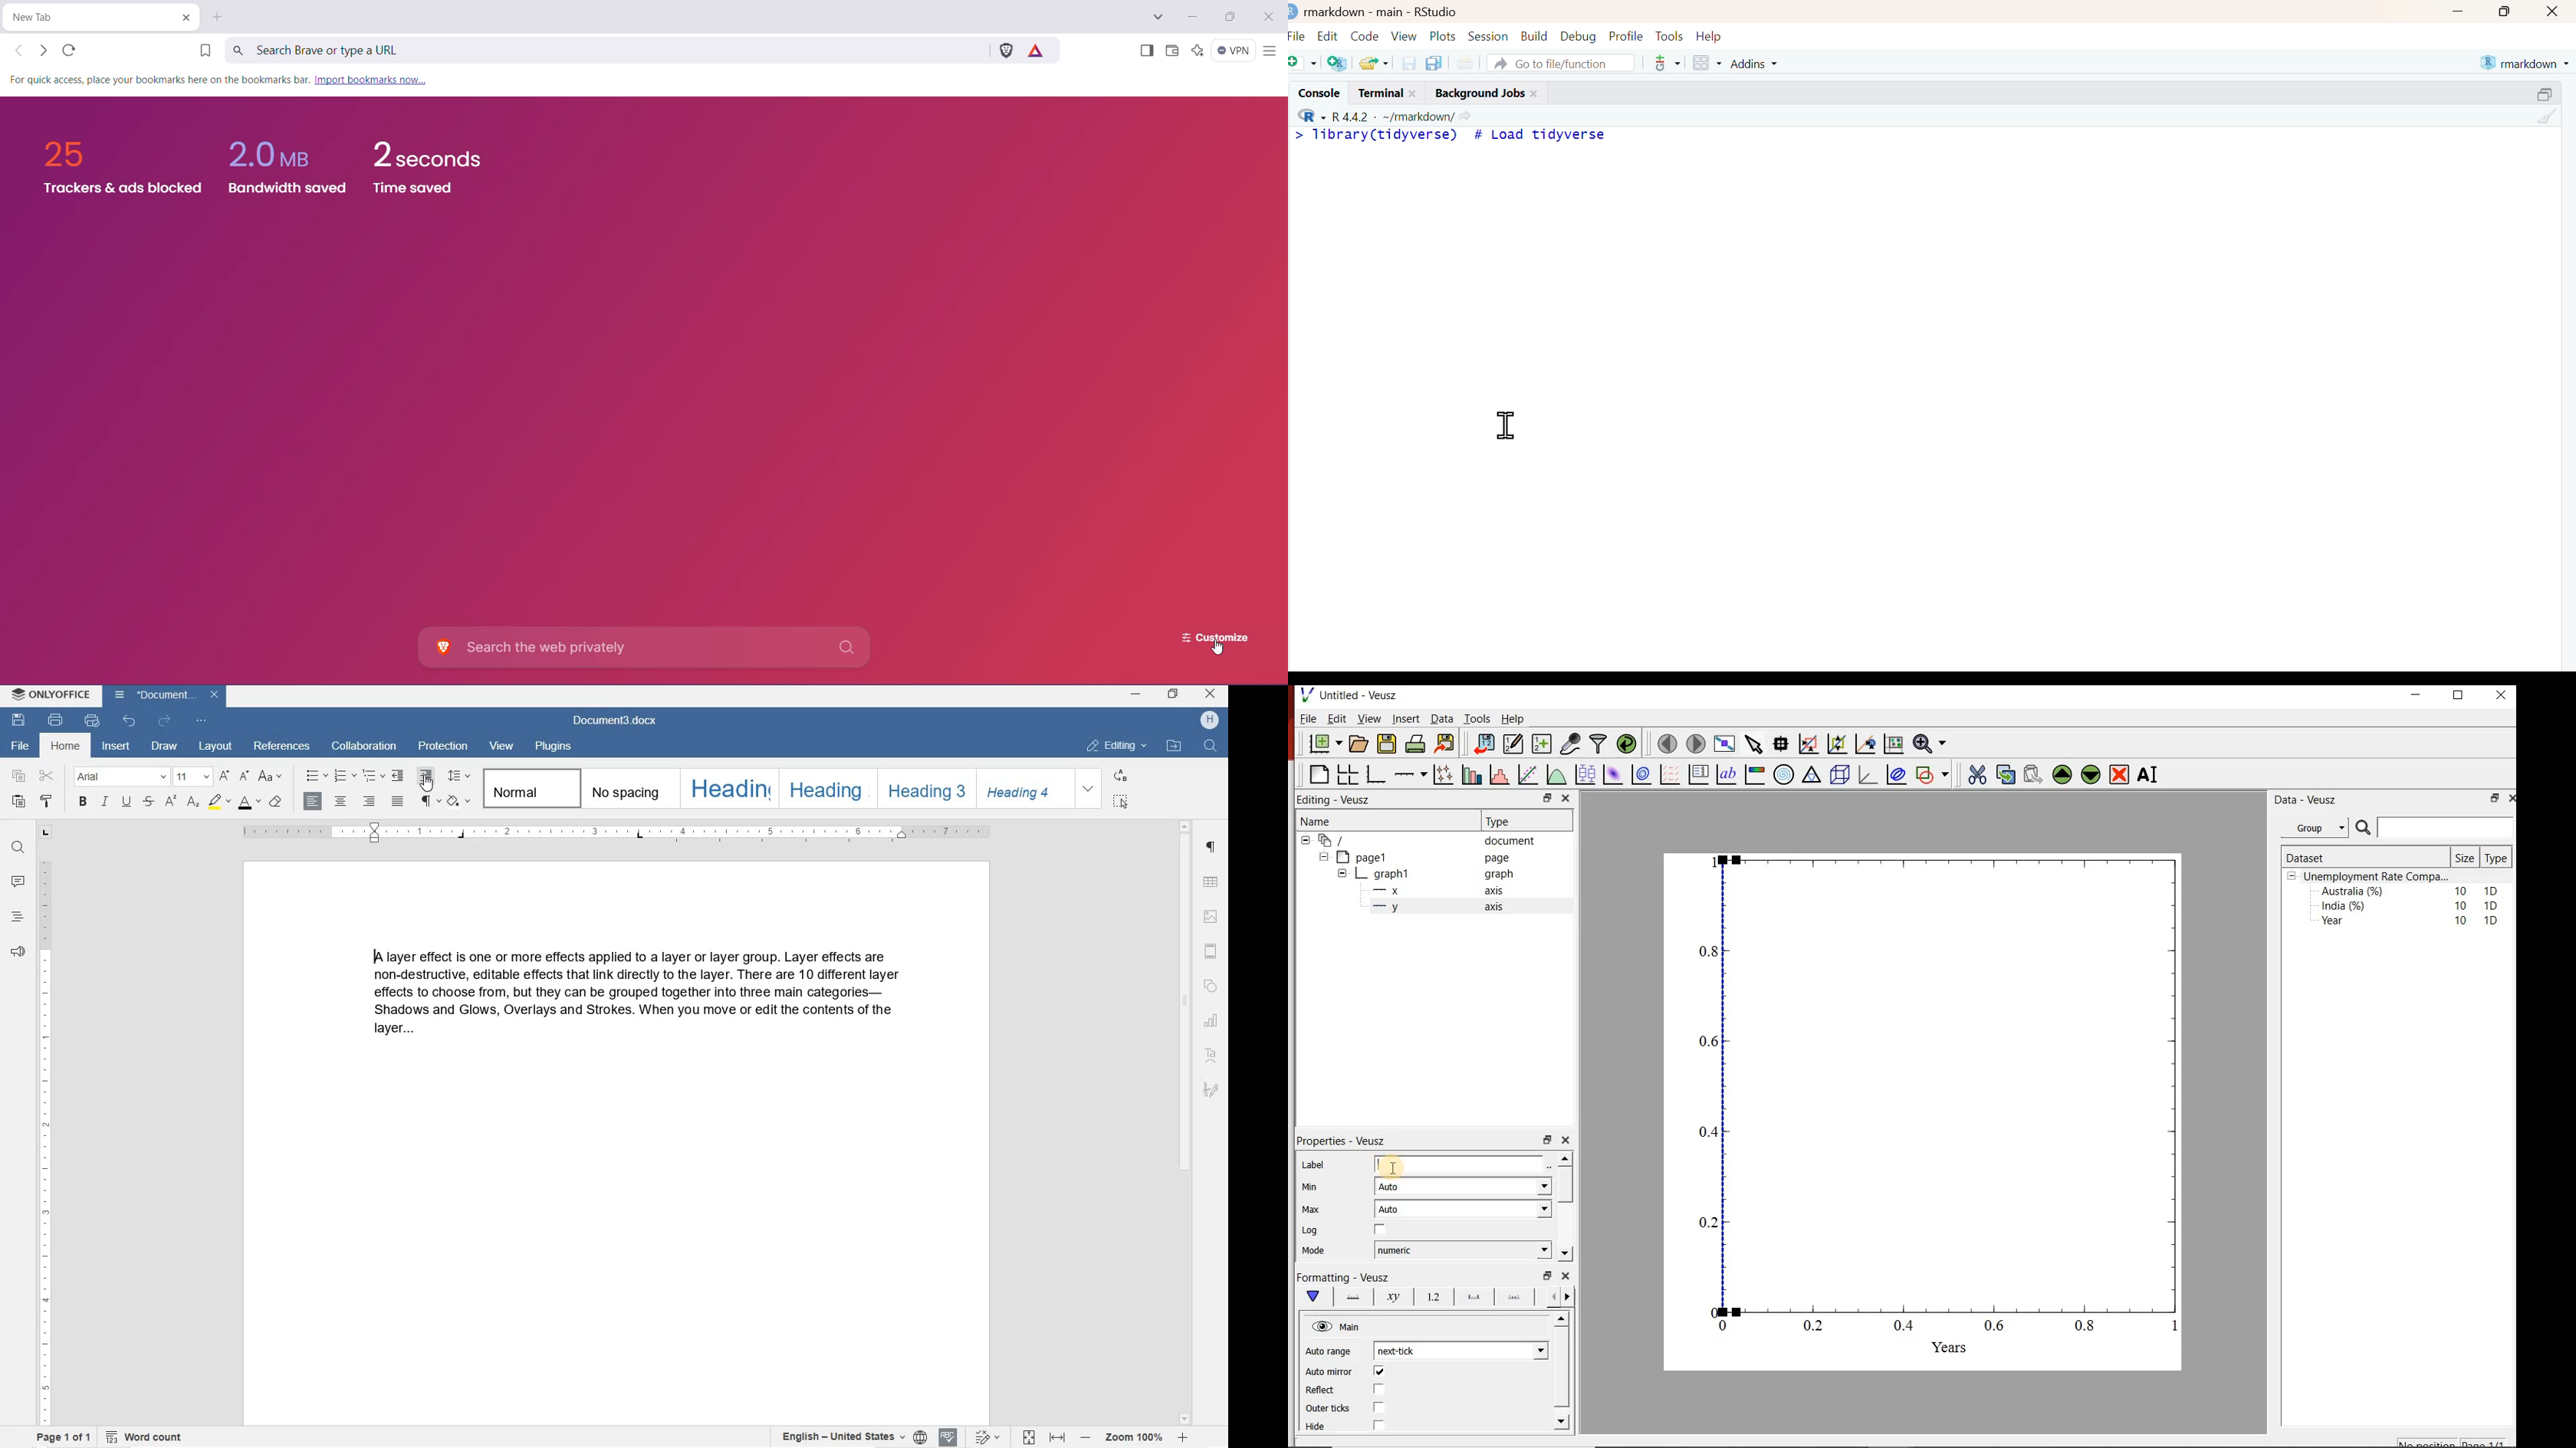 This screenshot has width=2576, height=1456. I want to click on View, so click(1405, 34).